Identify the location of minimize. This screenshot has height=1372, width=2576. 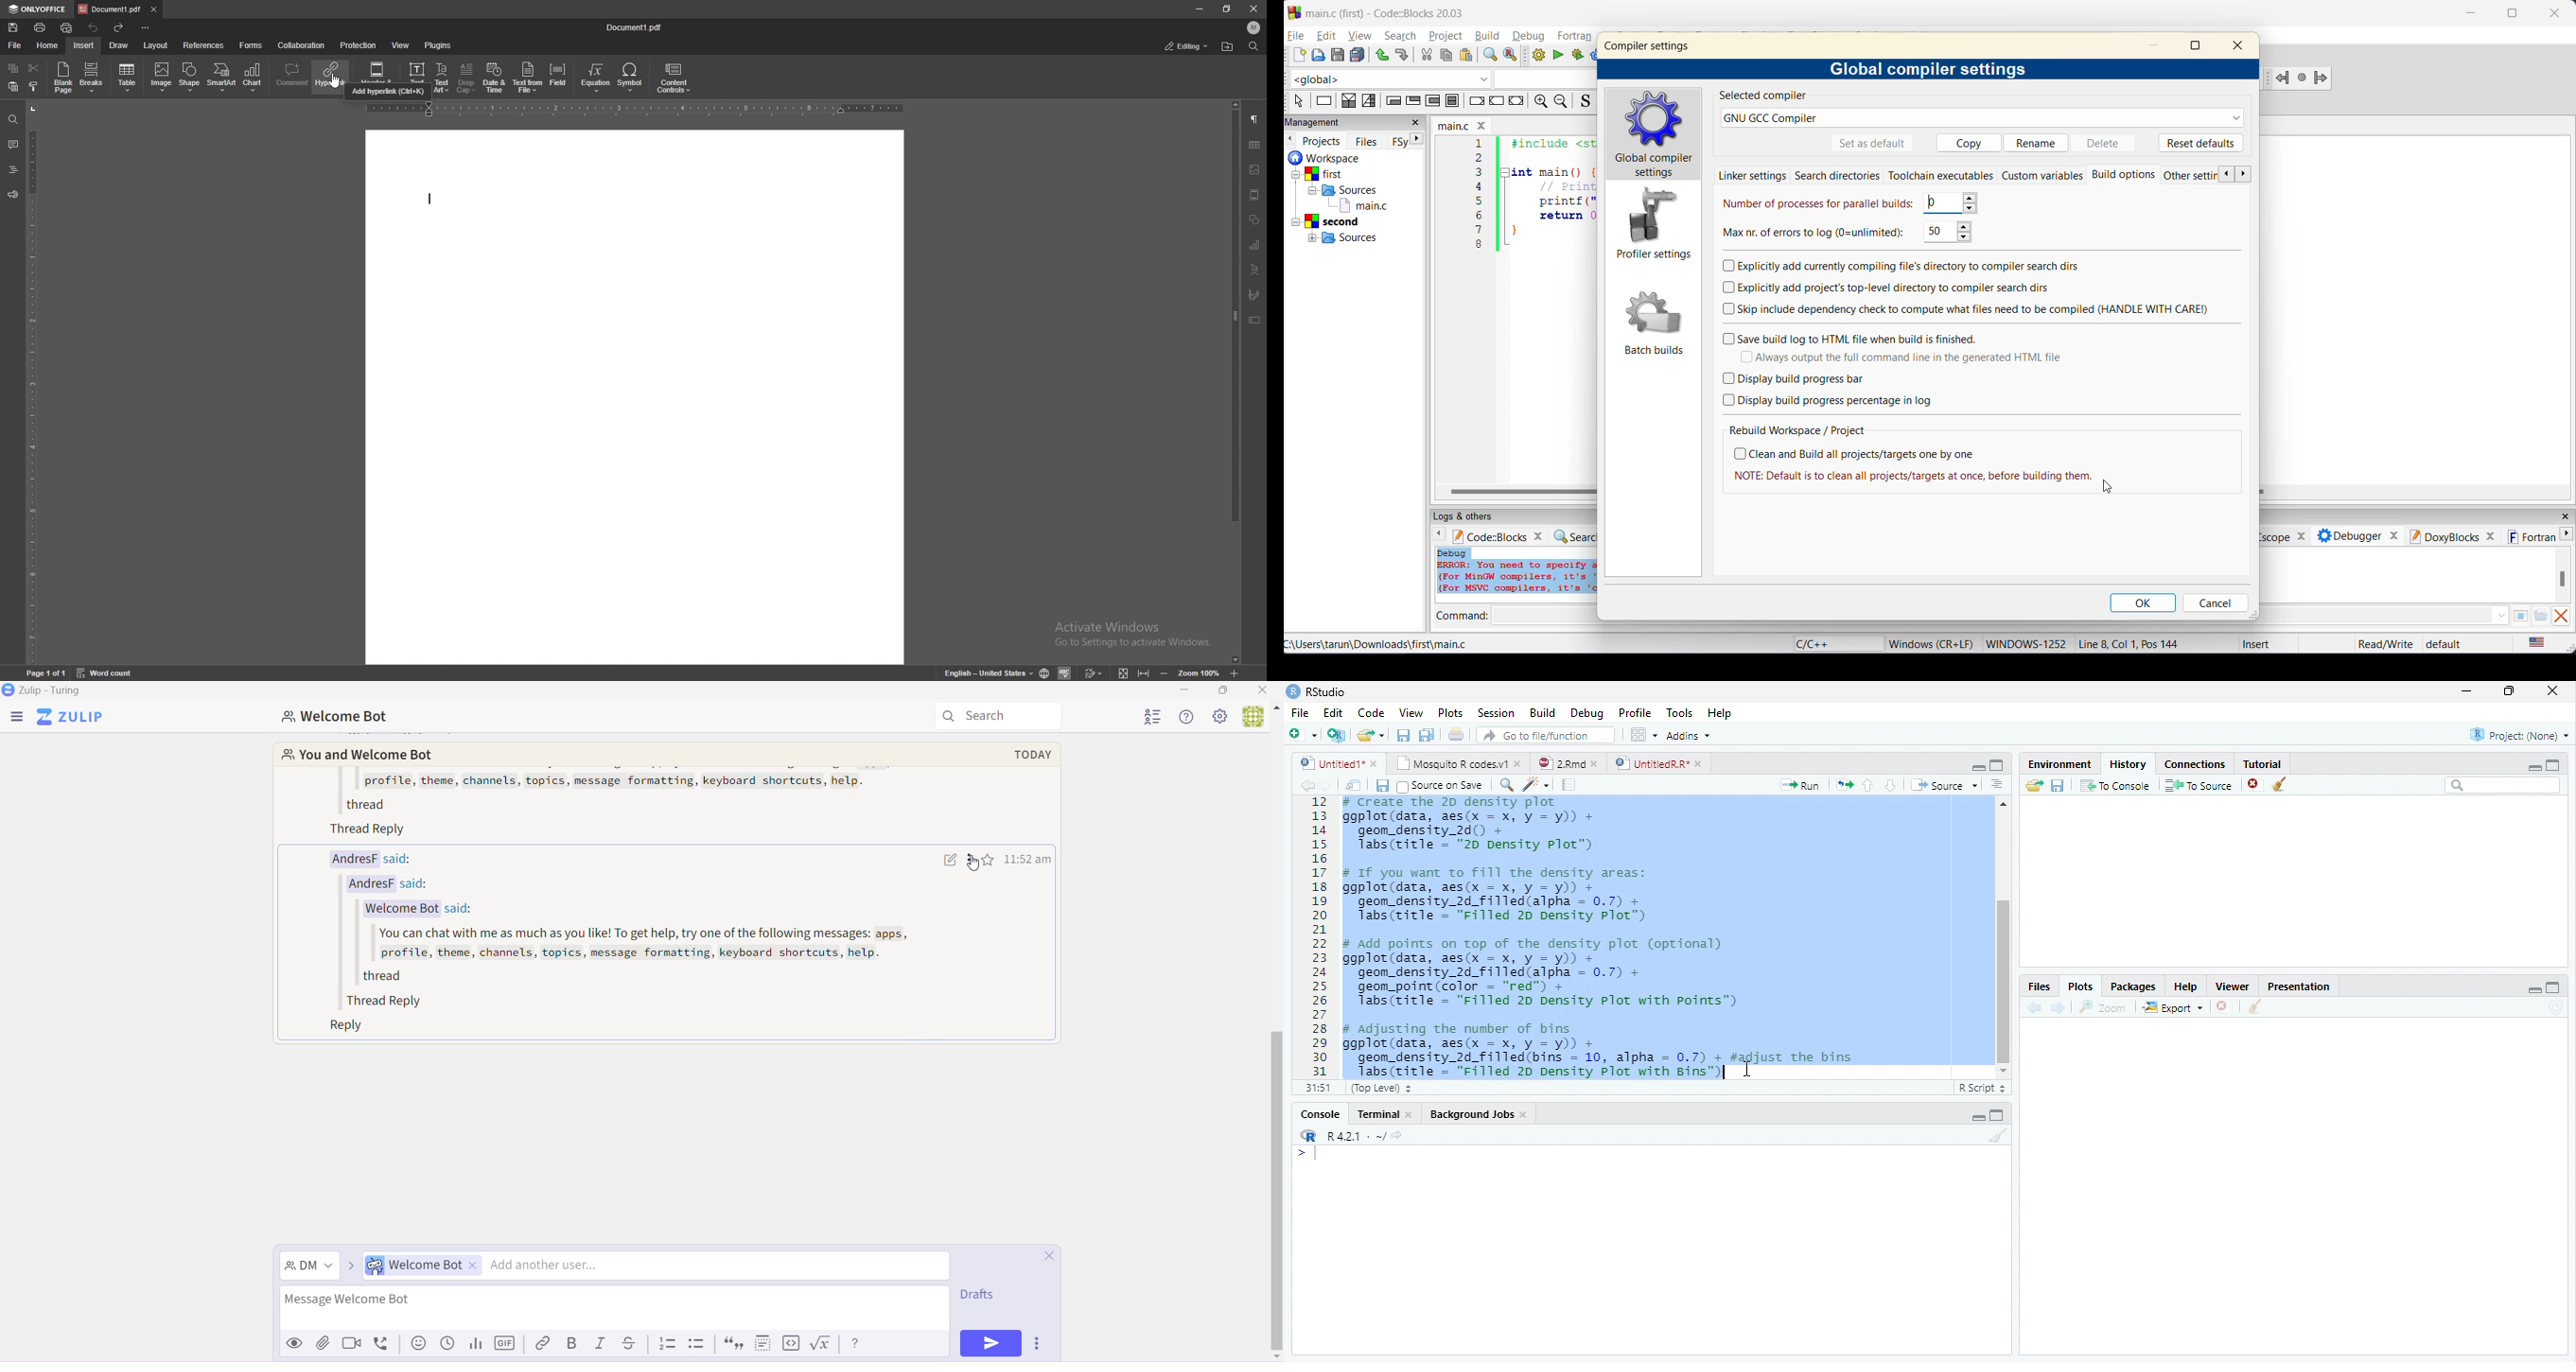
(1978, 1118).